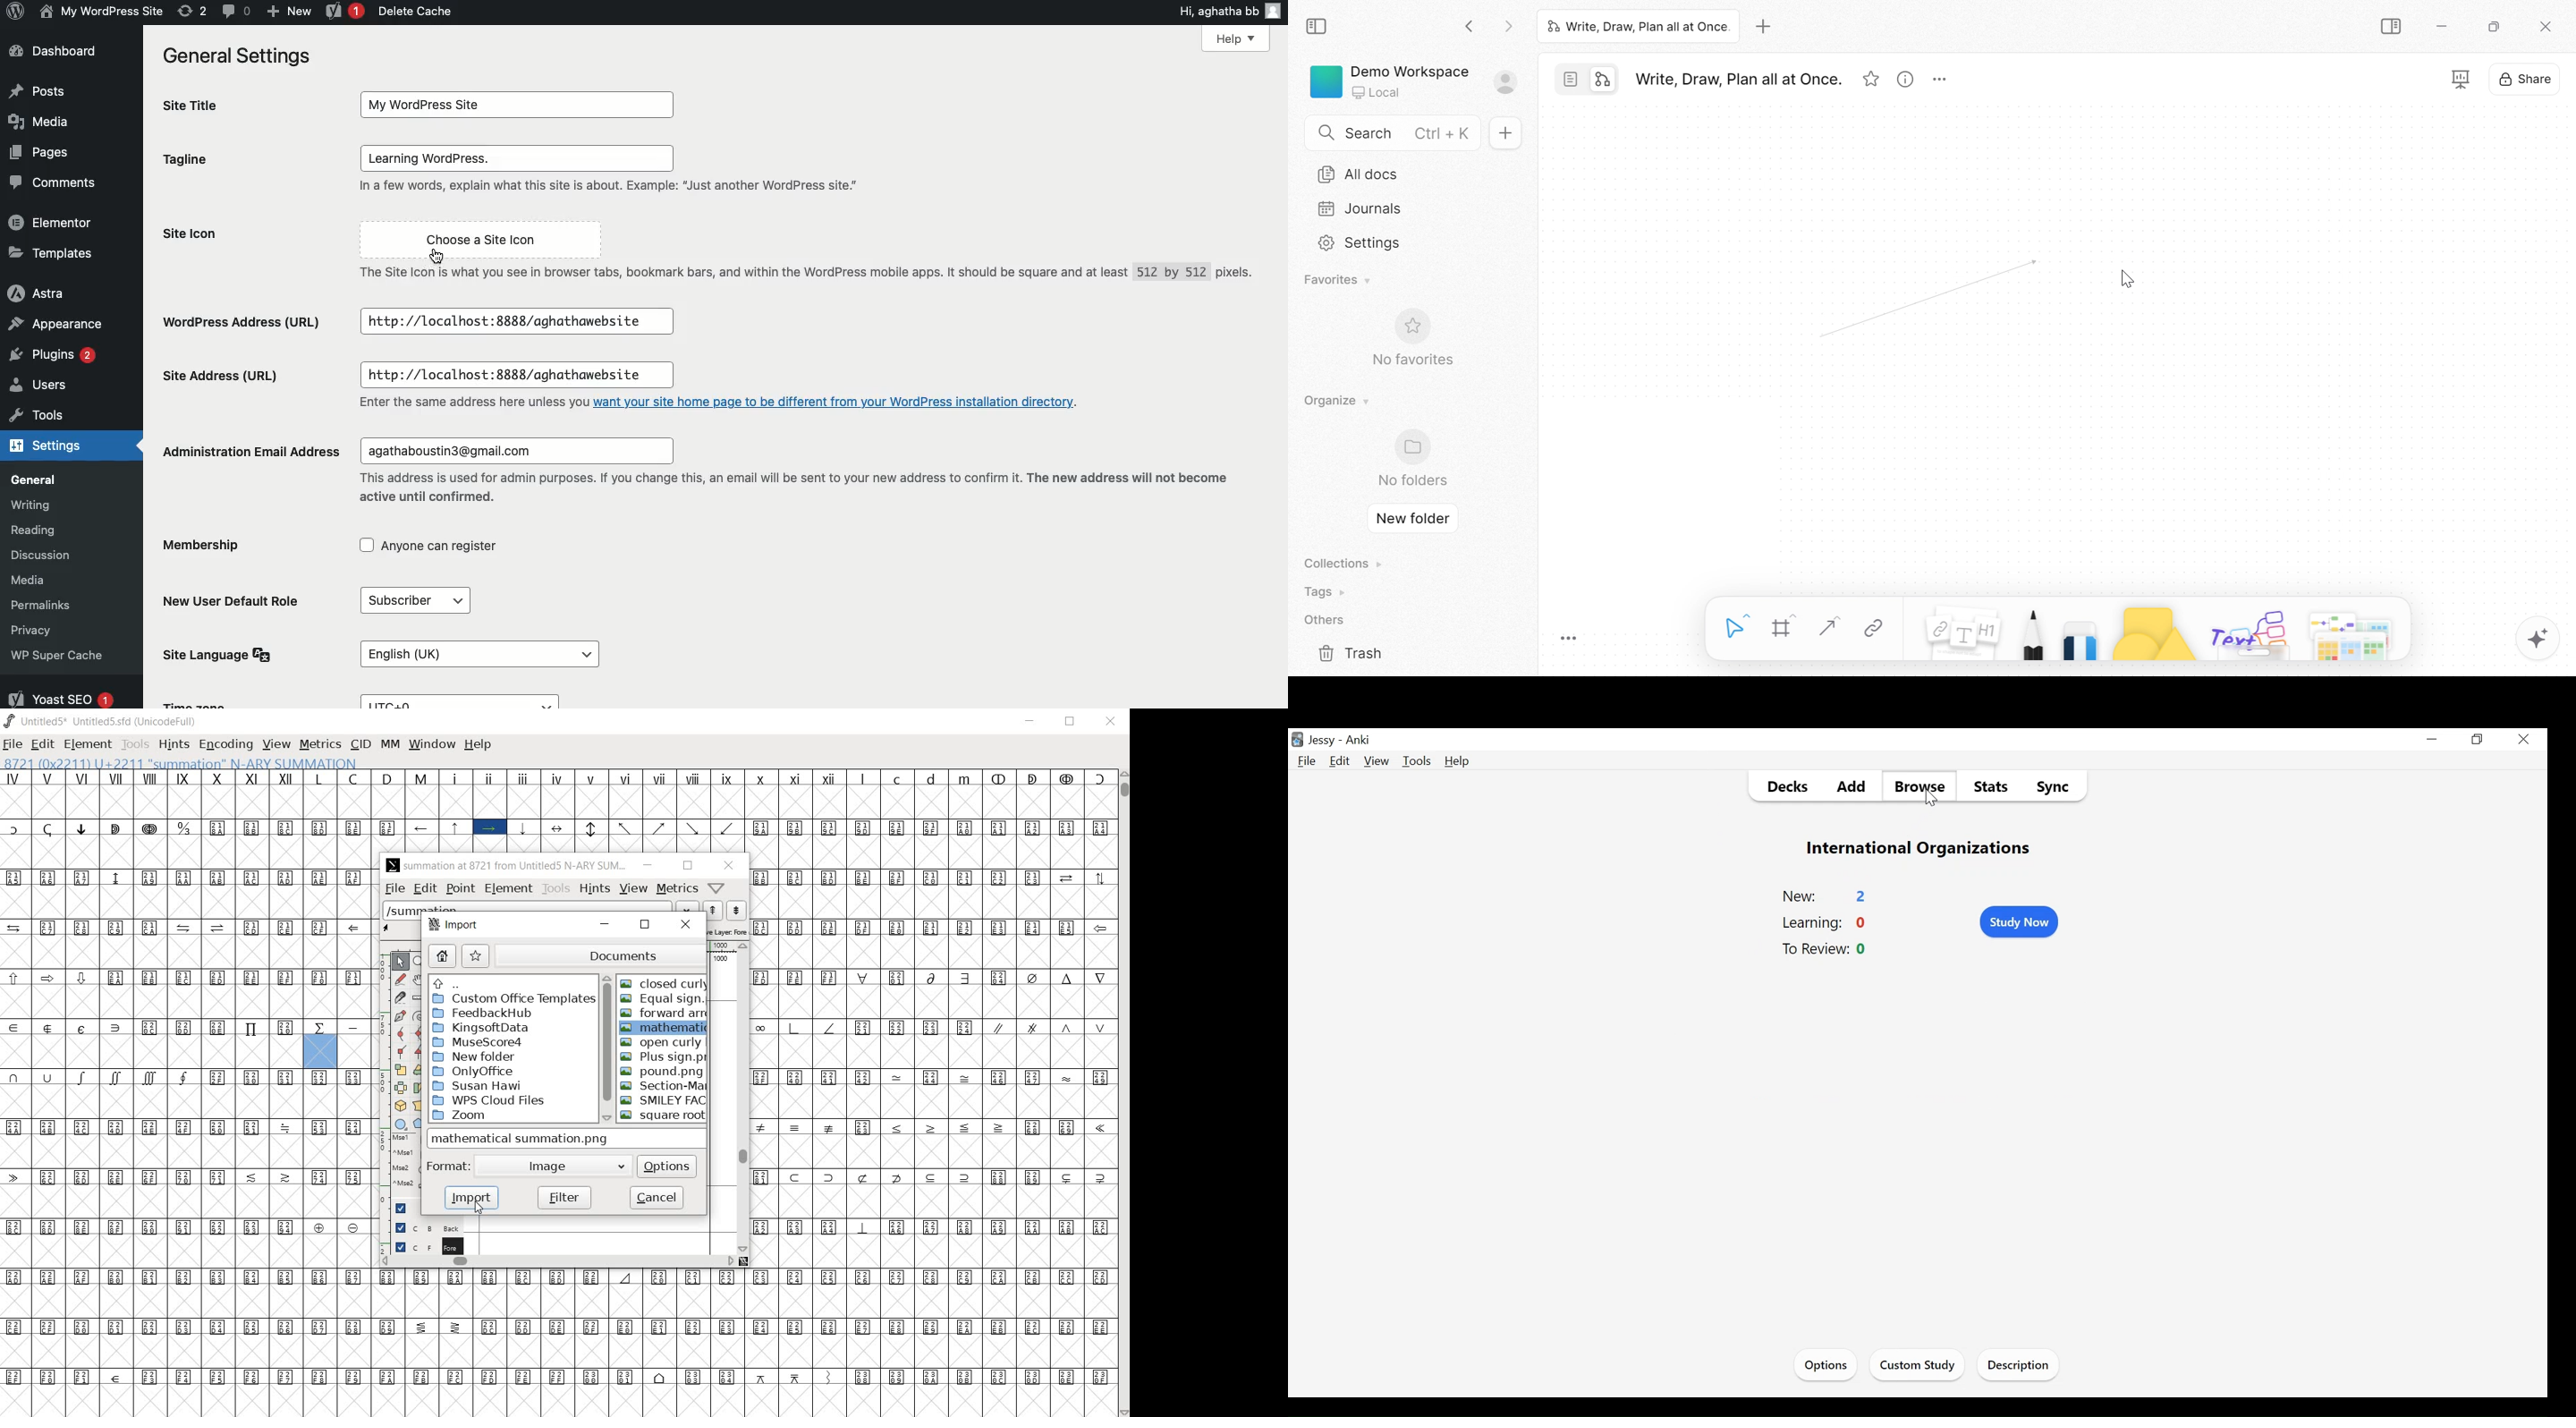 Image resolution: width=2576 pixels, height=1428 pixels. Describe the element at coordinates (13, 13) in the screenshot. I see `Wordpress Logo` at that location.